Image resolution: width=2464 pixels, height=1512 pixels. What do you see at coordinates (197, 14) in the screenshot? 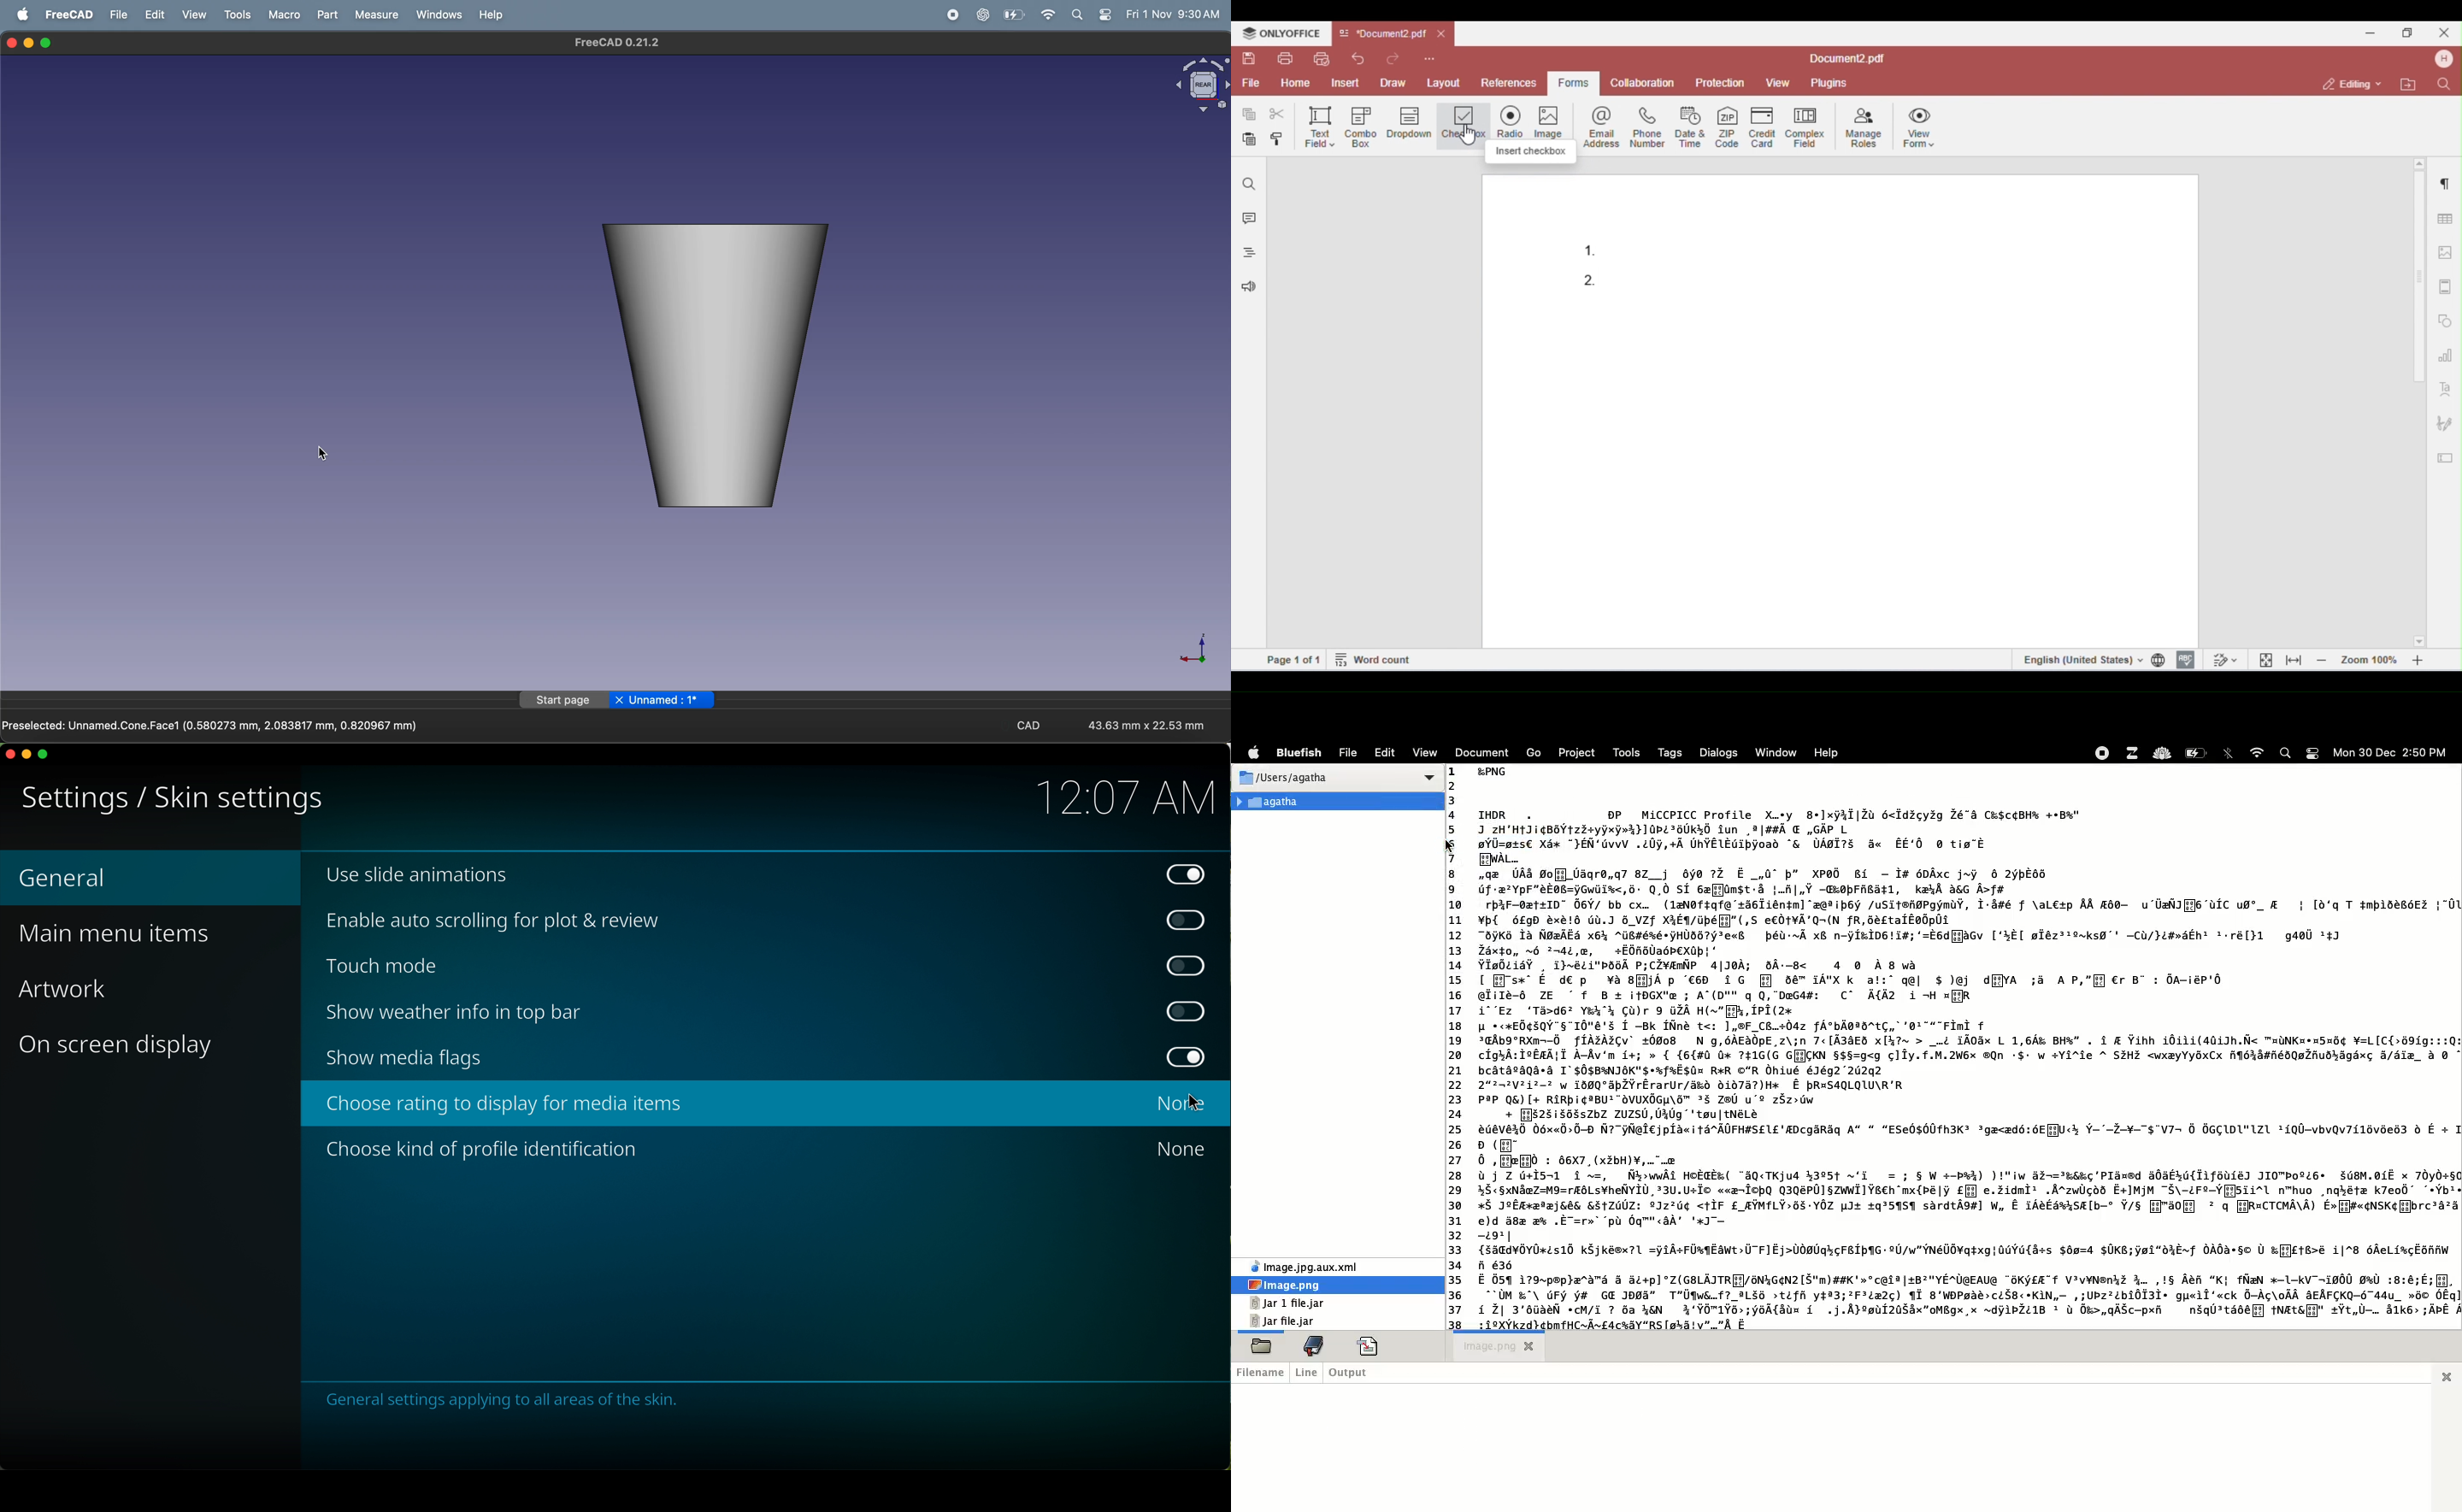
I see `view` at bounding box center [197, 14].